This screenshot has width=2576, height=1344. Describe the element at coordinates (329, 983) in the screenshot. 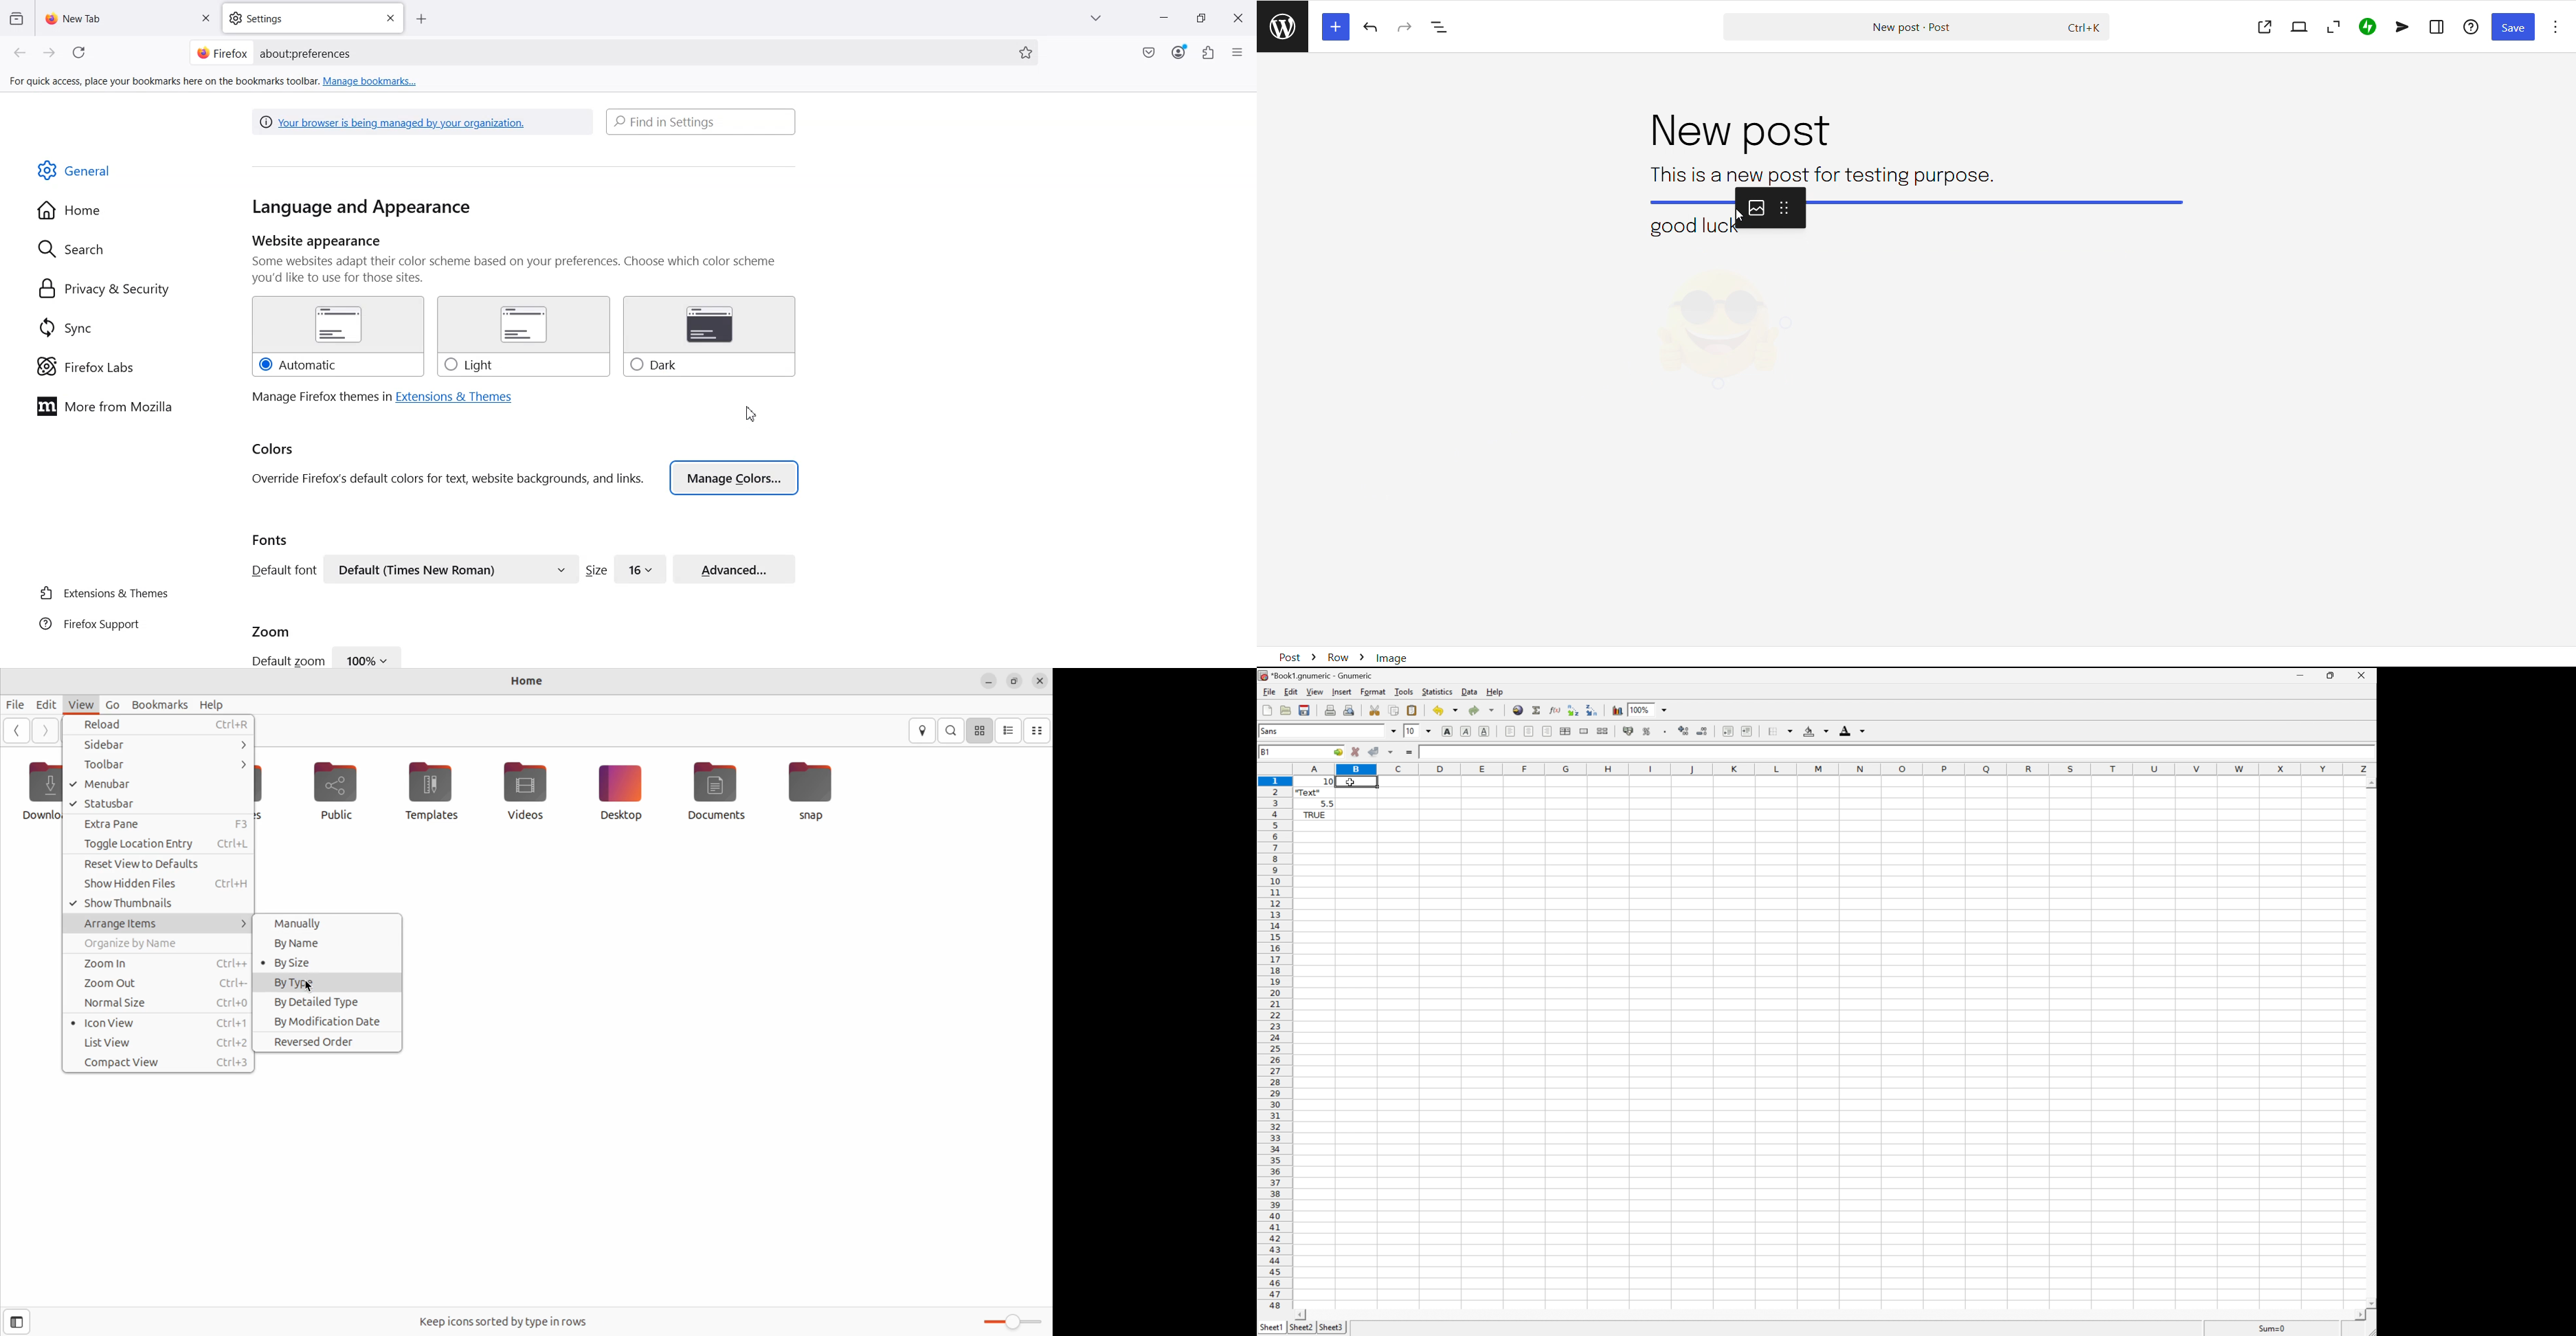

I see `by type` at that location.